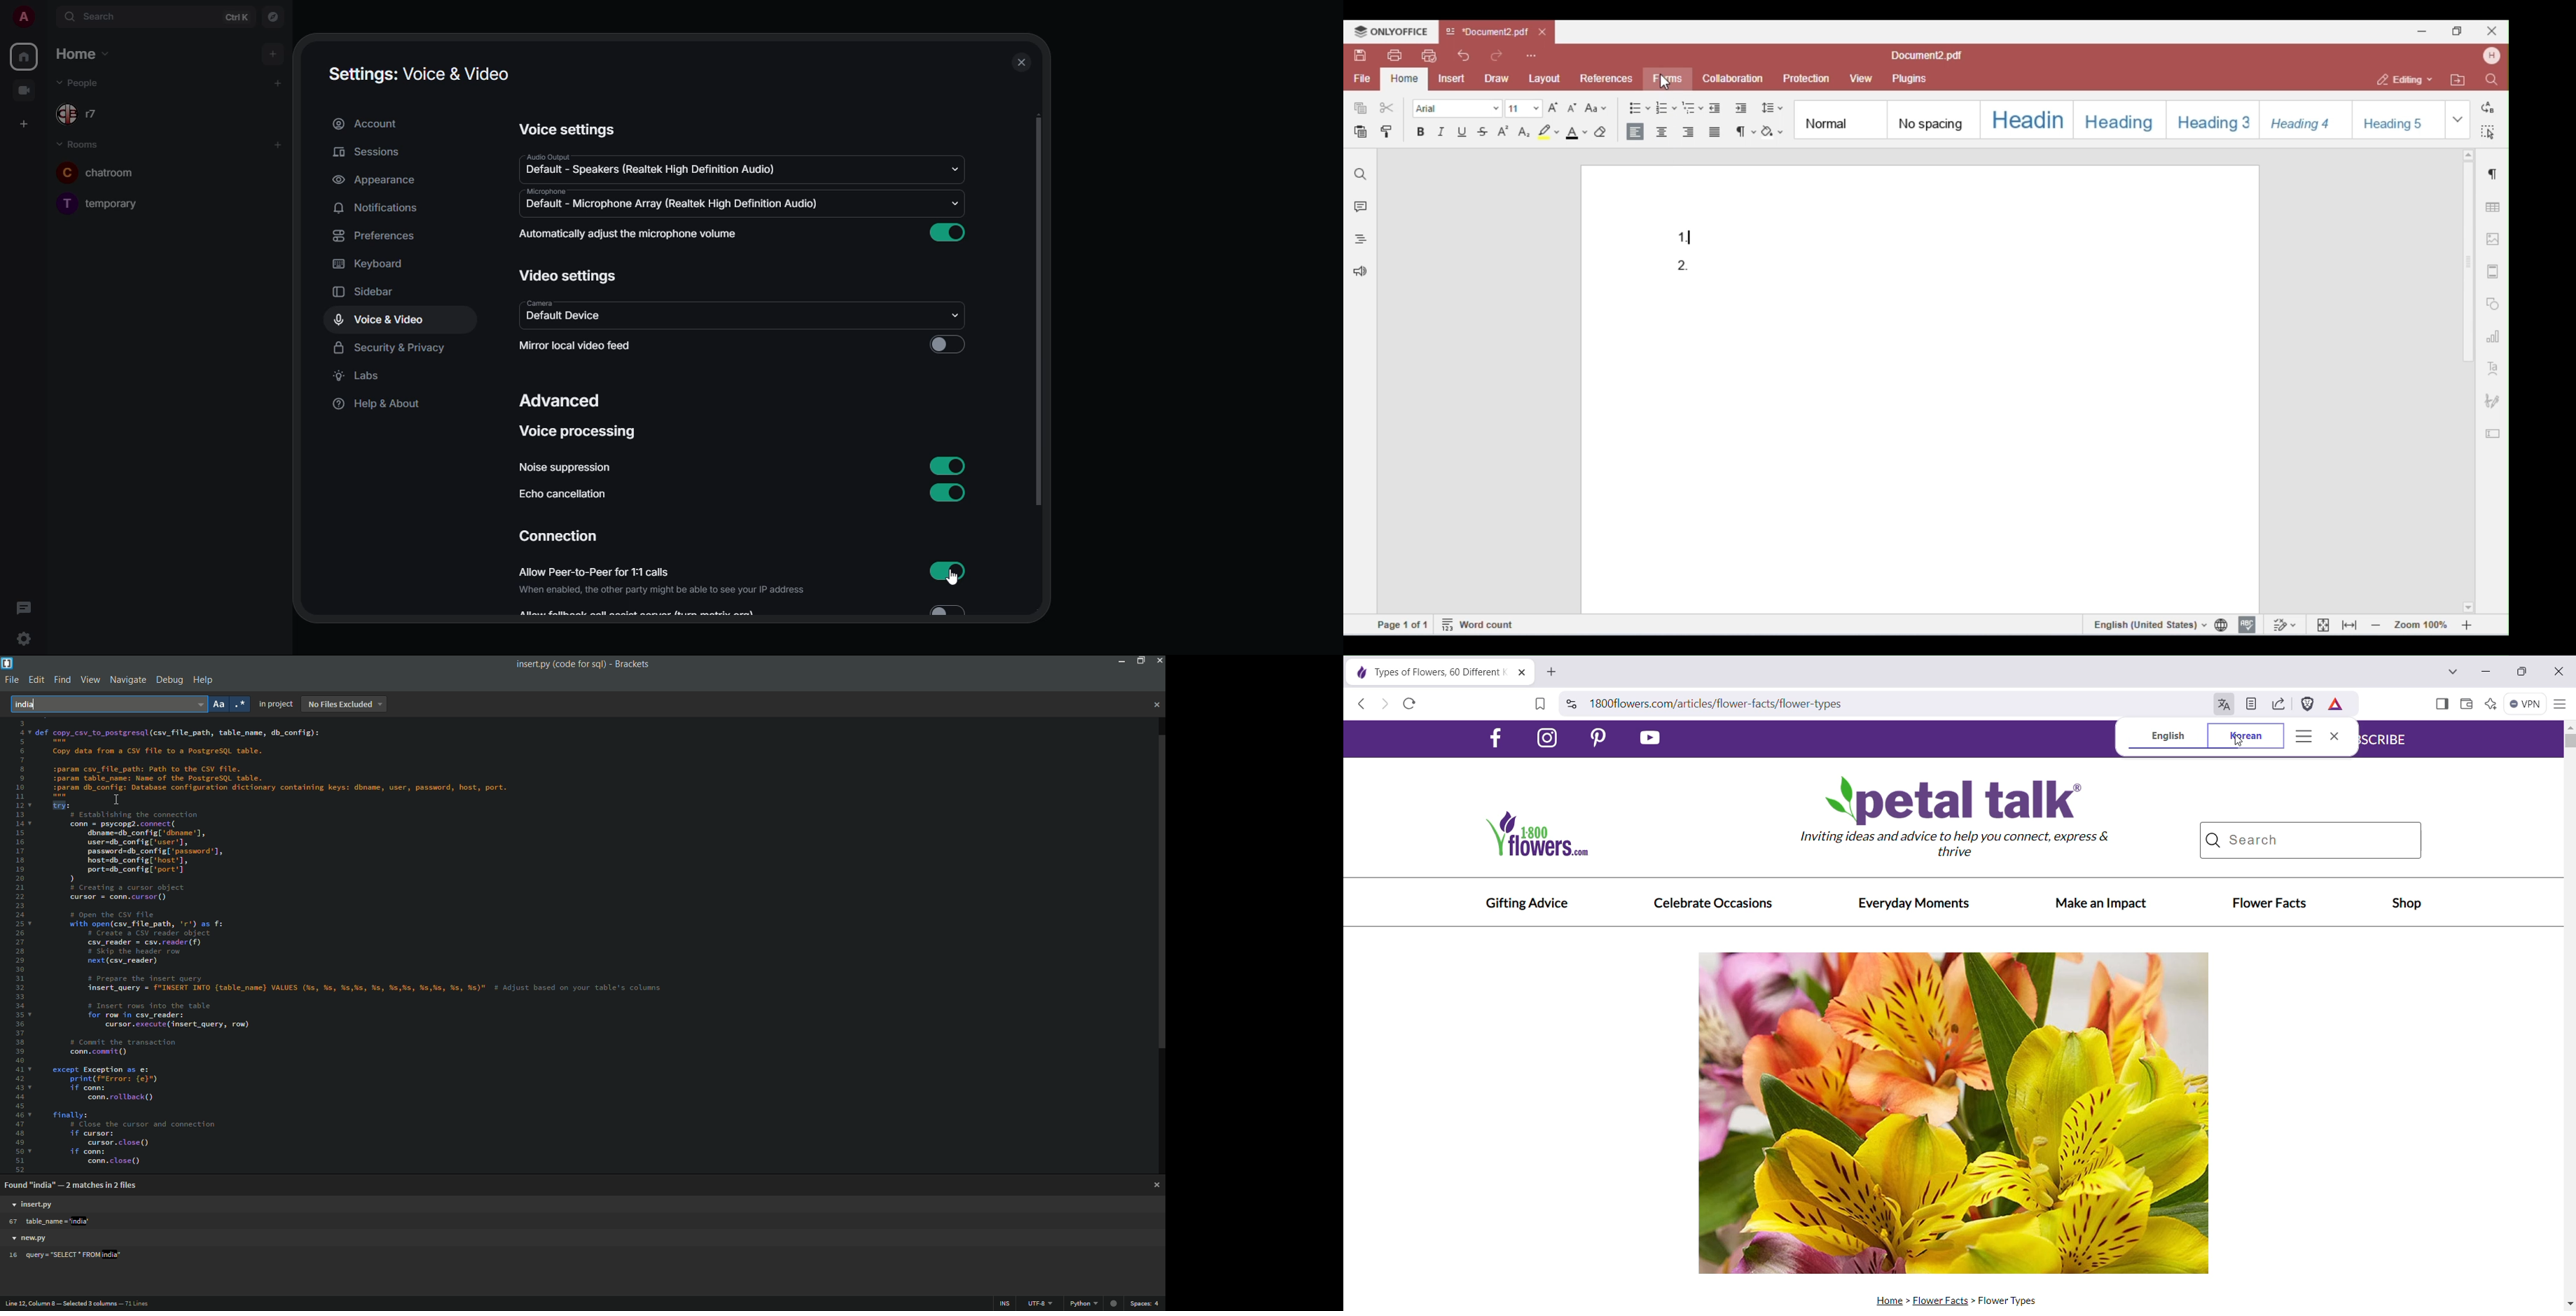 This screenshot has height=1316, width=2576. I want to click on click to enable, so click(947, 345).